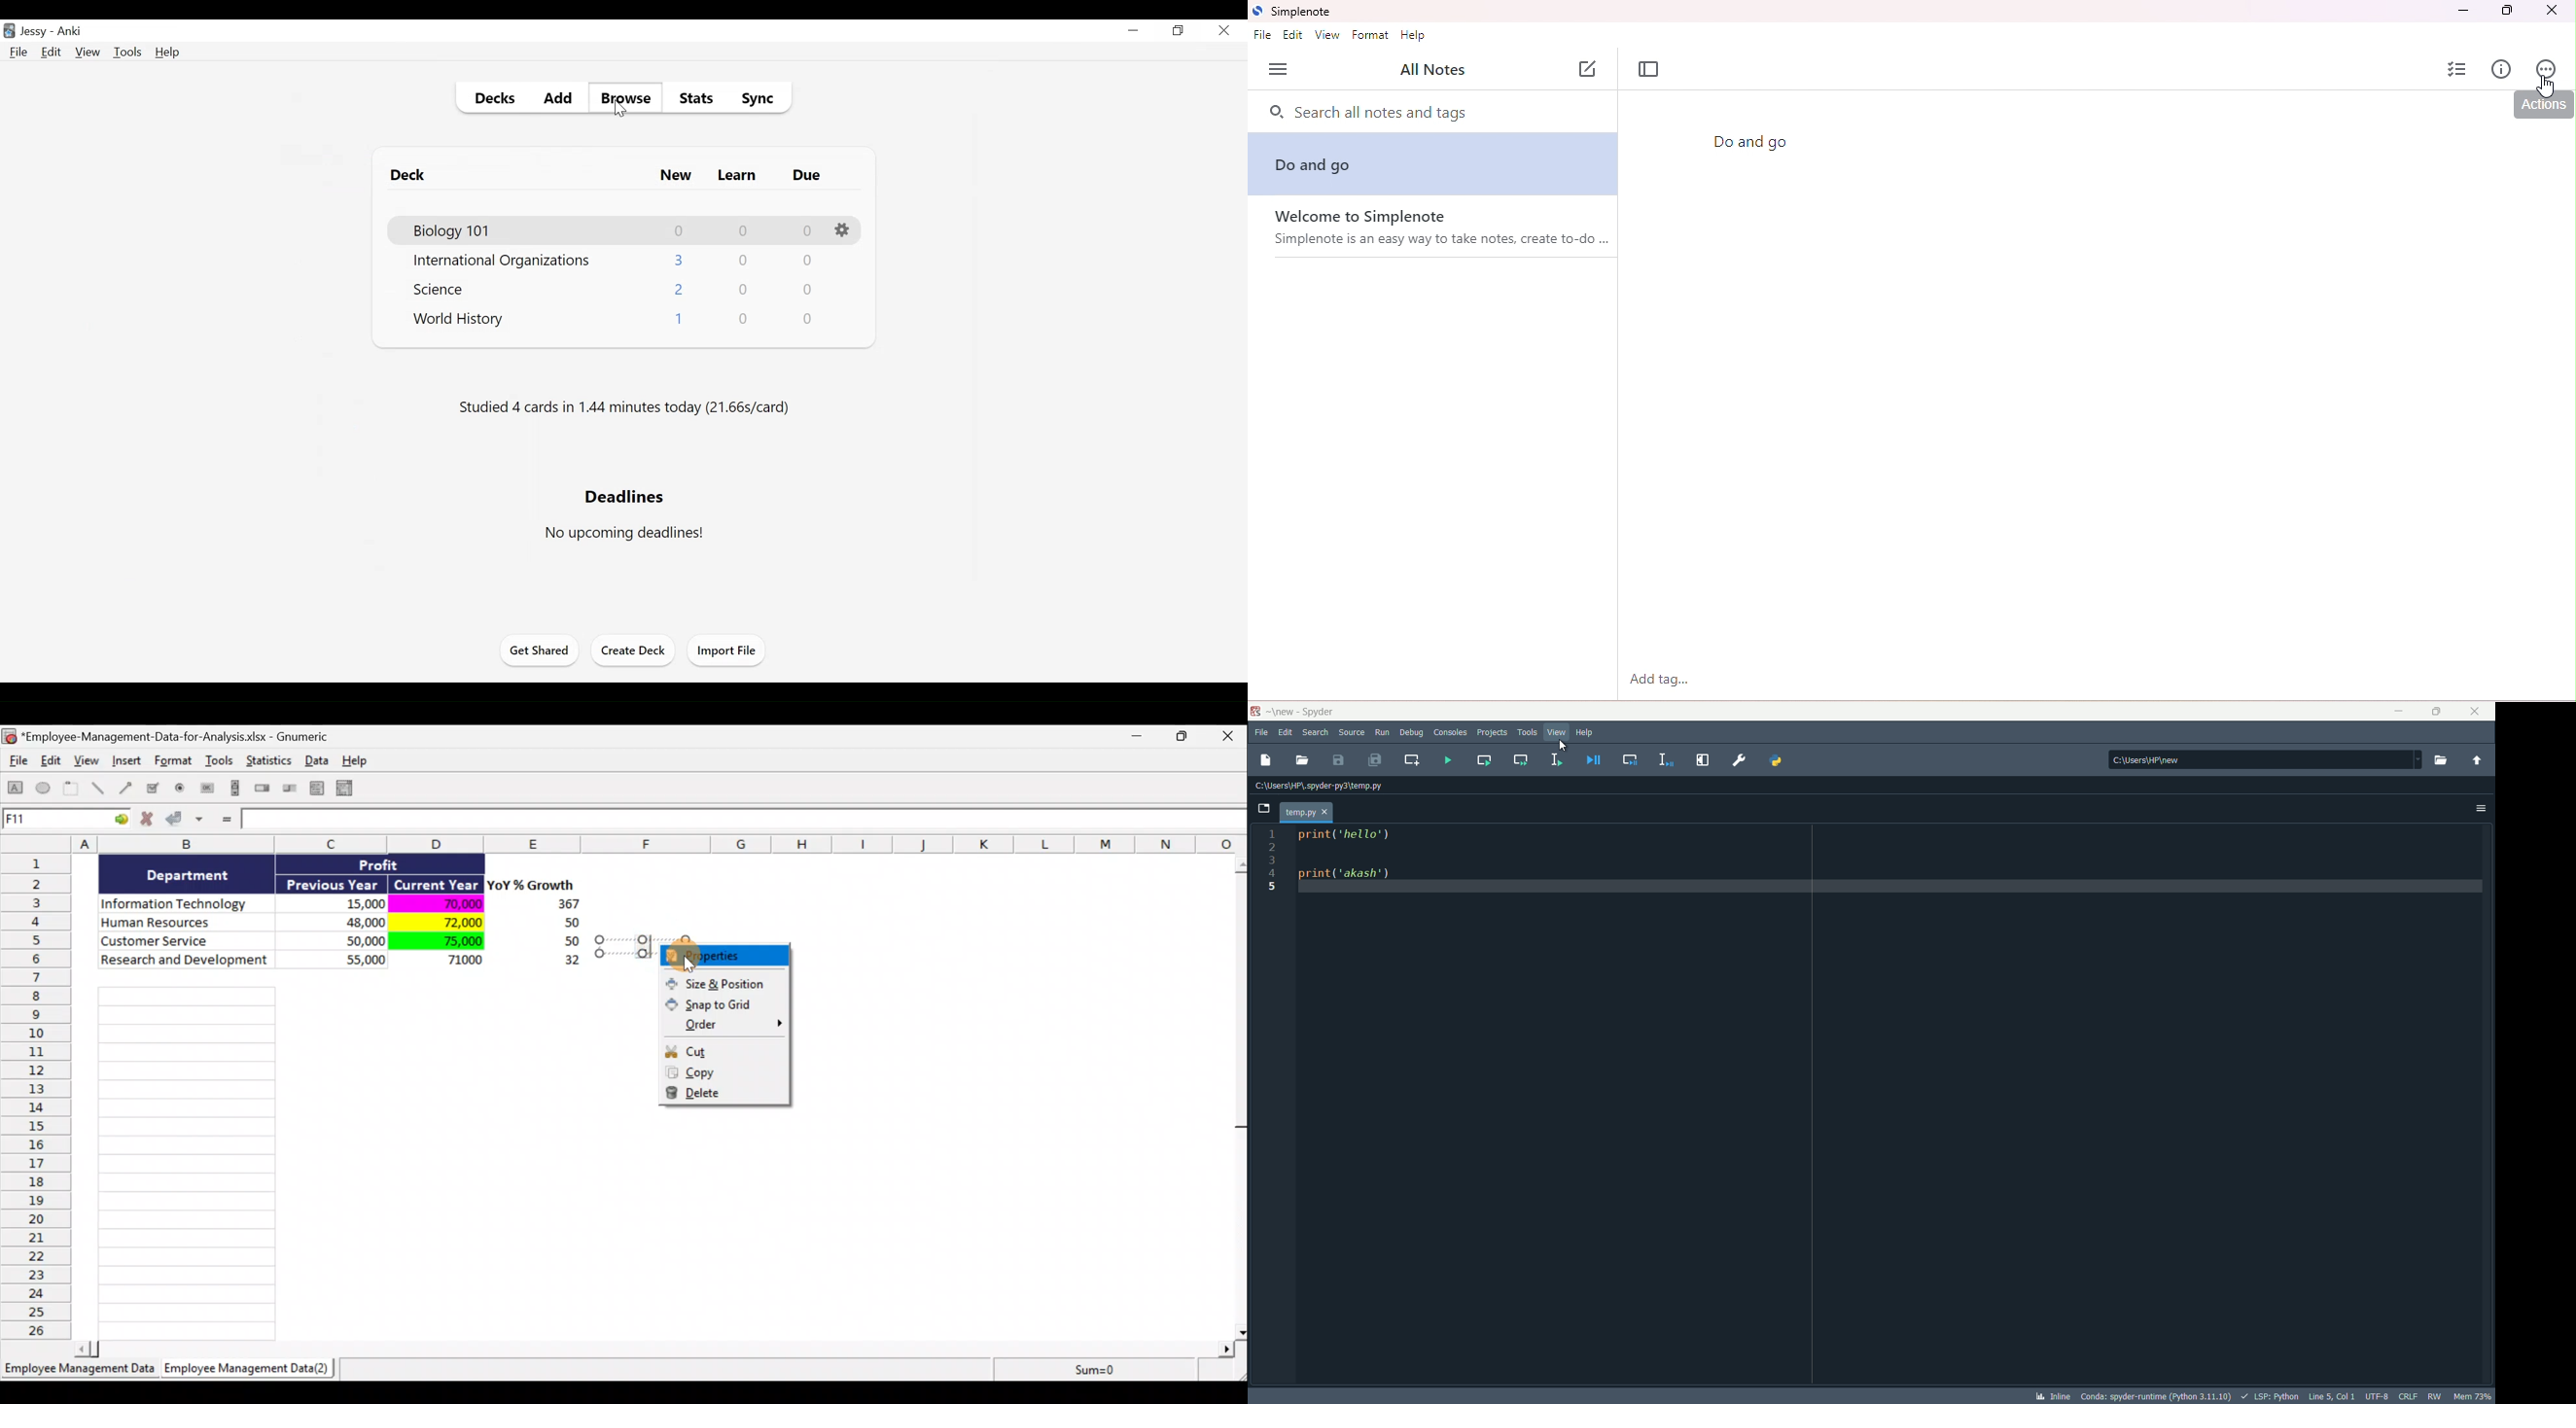  Describe the element at coordinates (1556, 732) in the screenshot. I see `view menu` at that location.